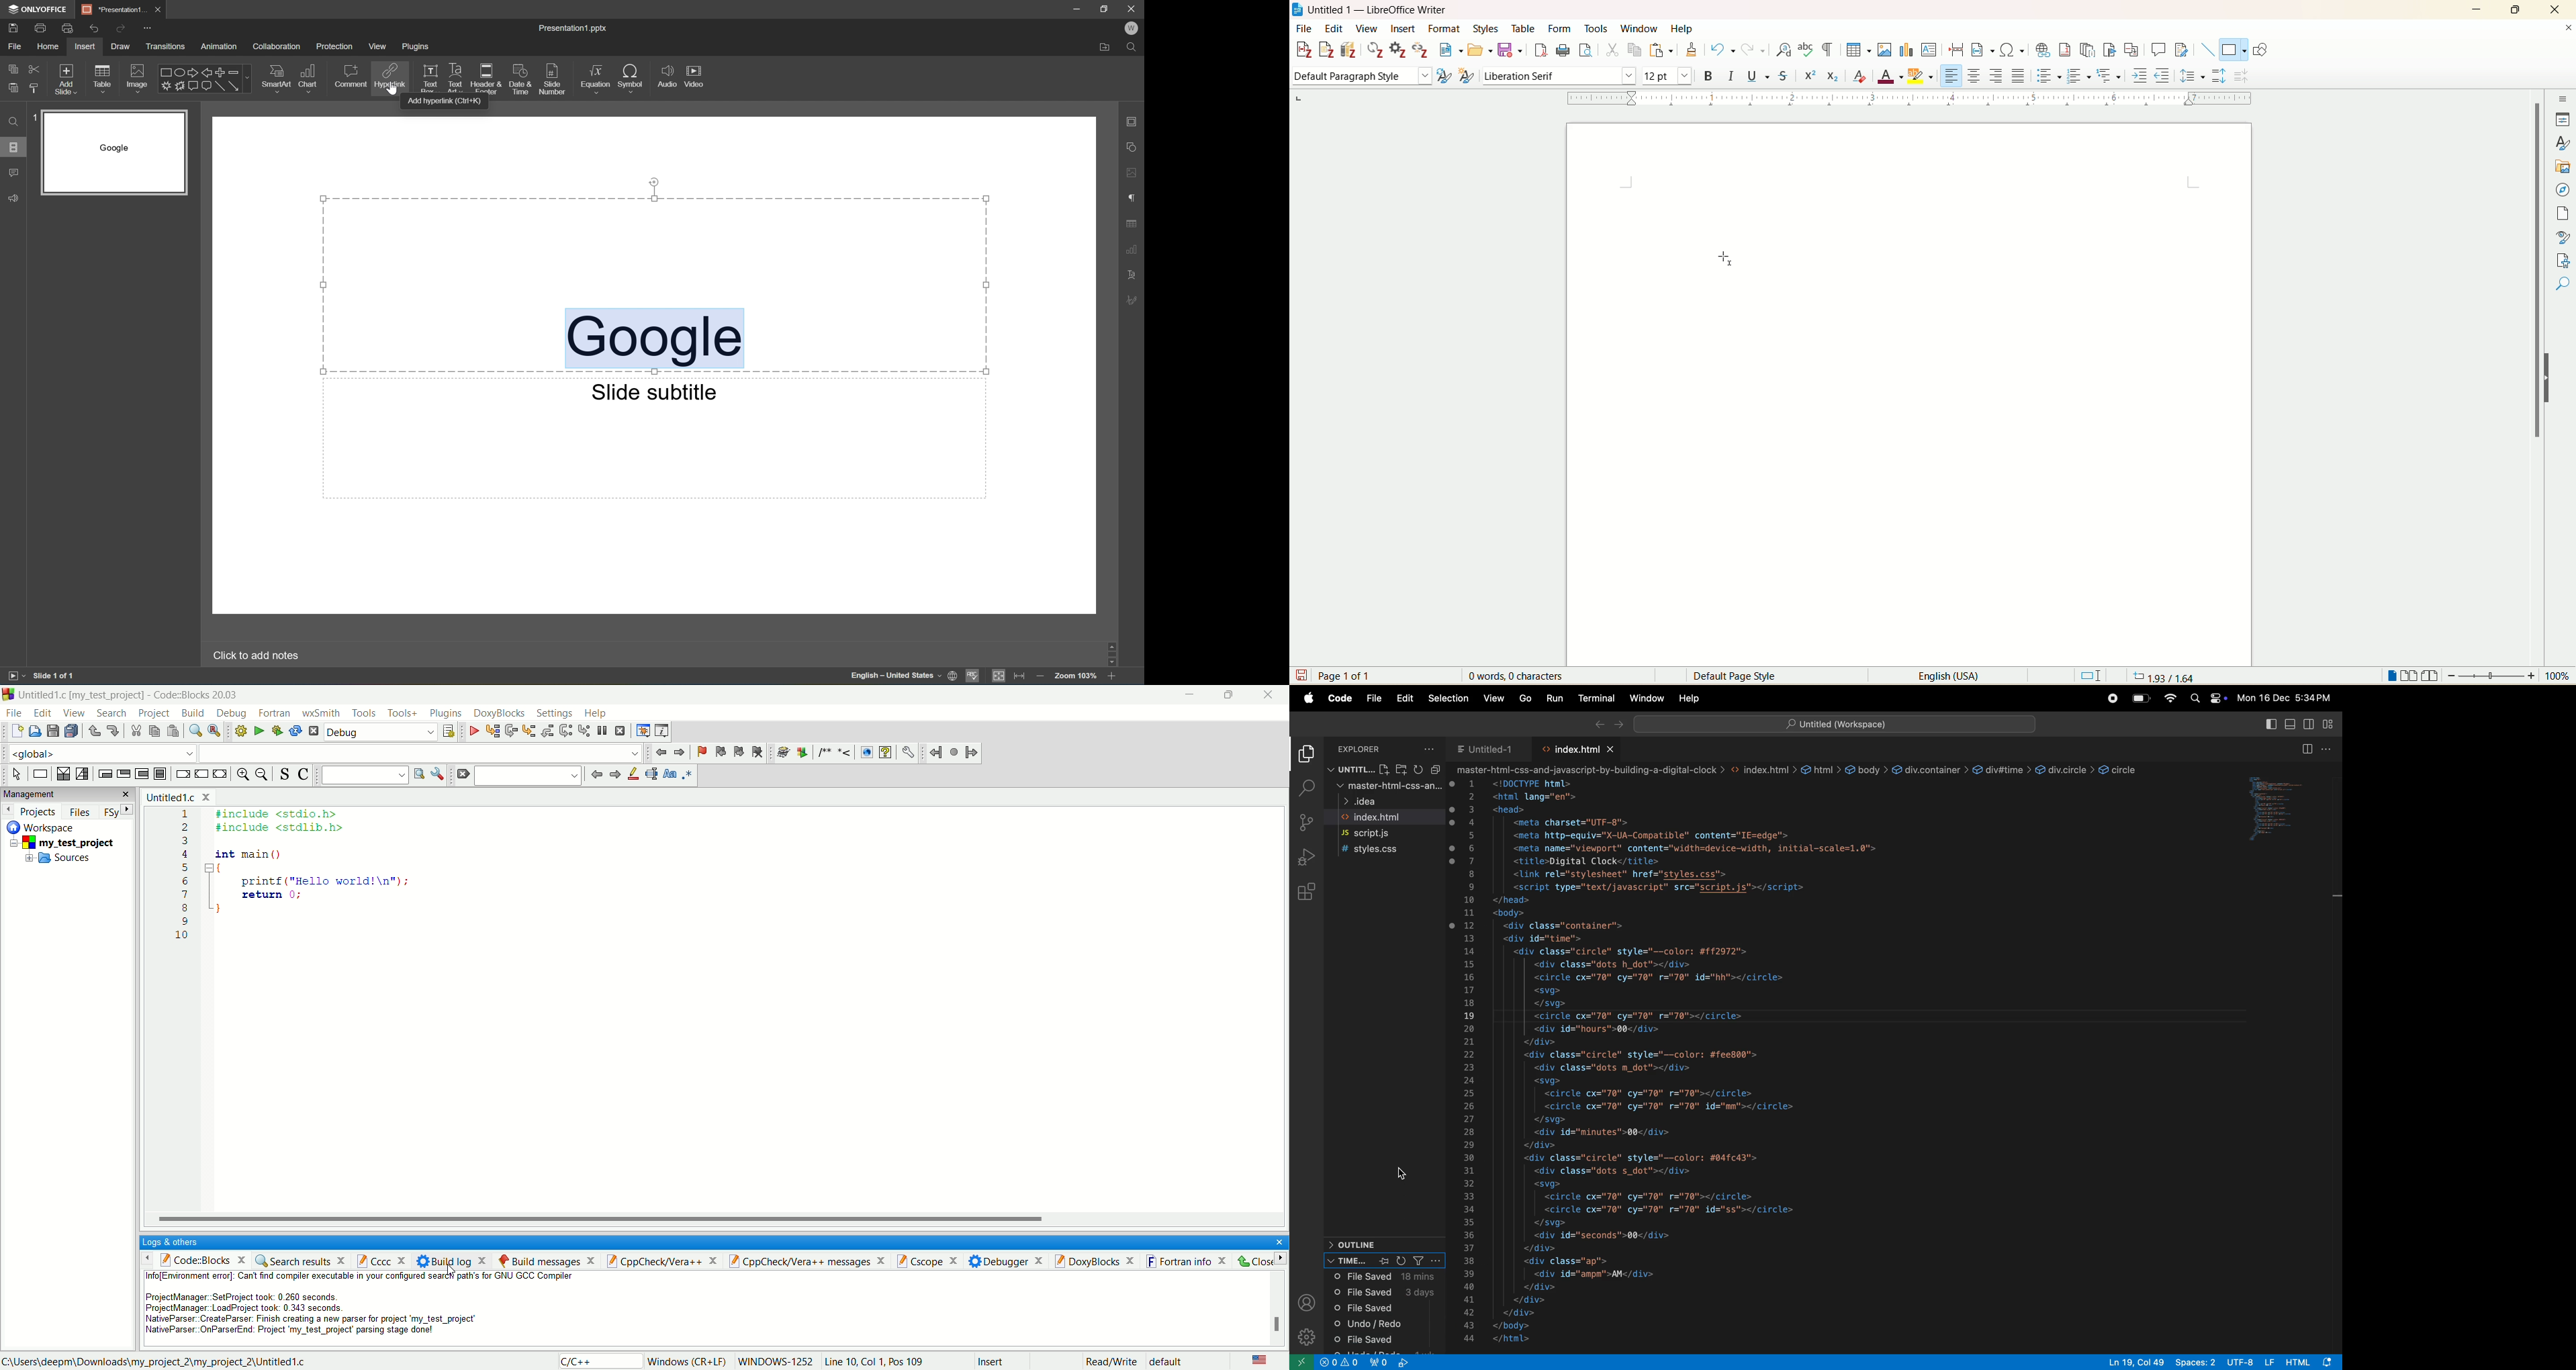  Describe the element at coordinates (874, 1362) in the screenshot. I see `line, col` at that location.